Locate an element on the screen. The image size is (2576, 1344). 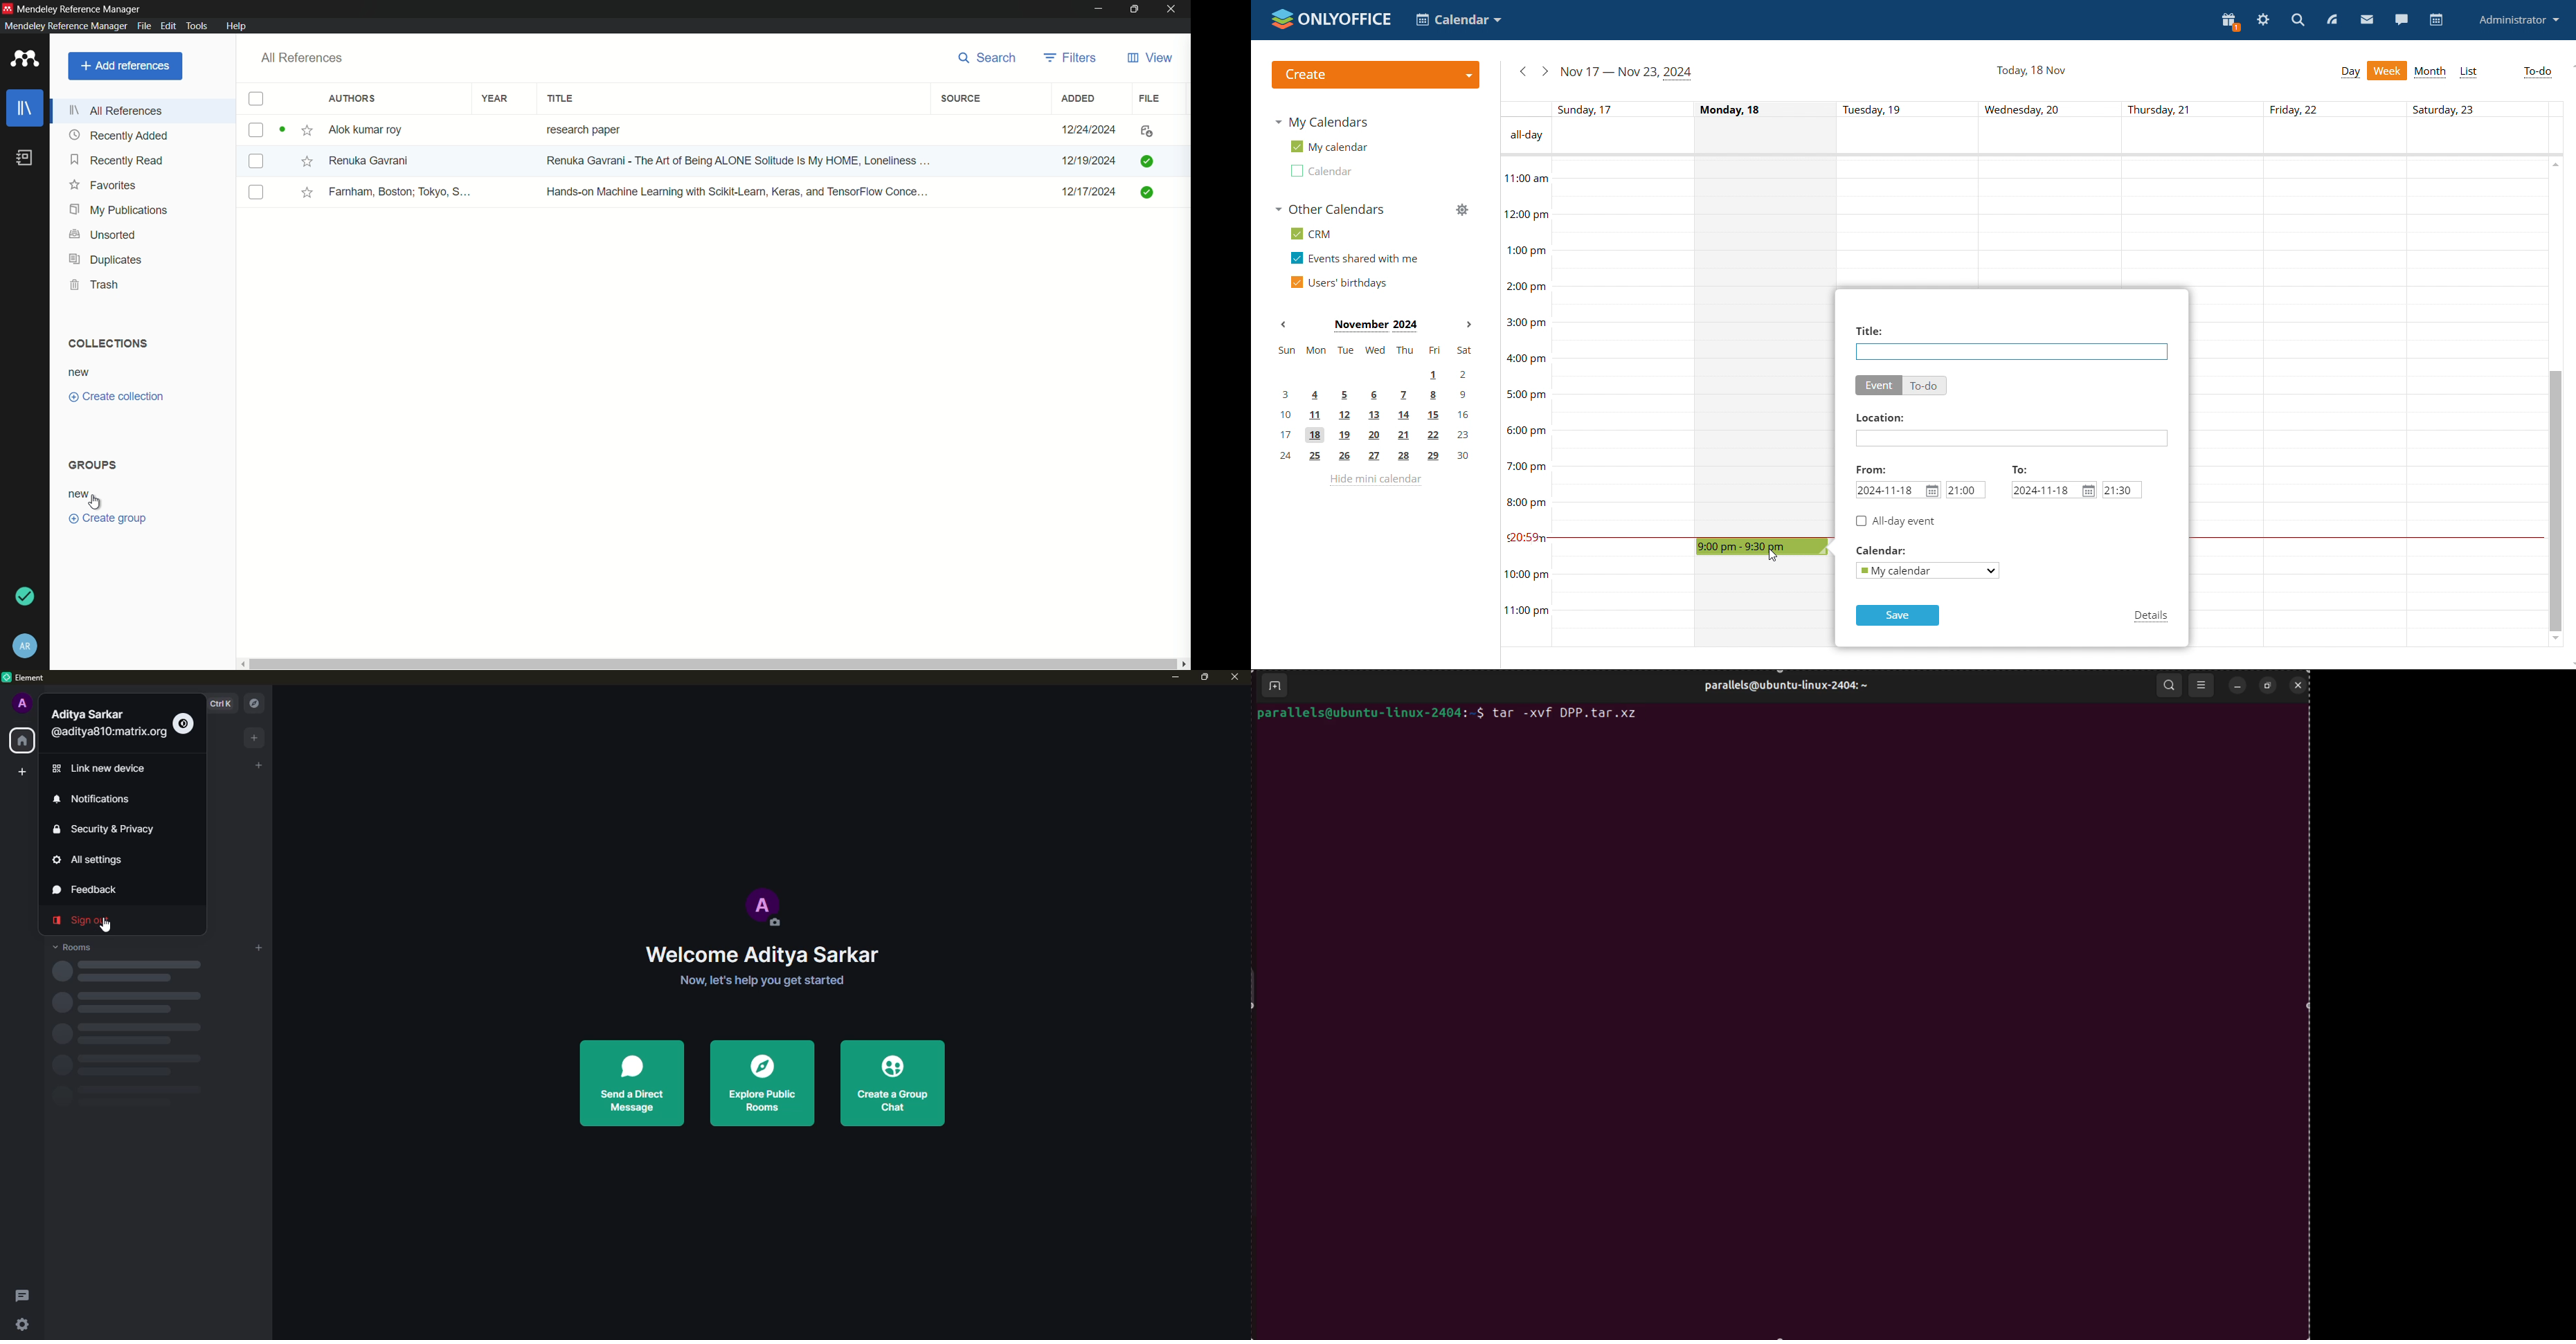
select application is located at coordinates (1460, 20).